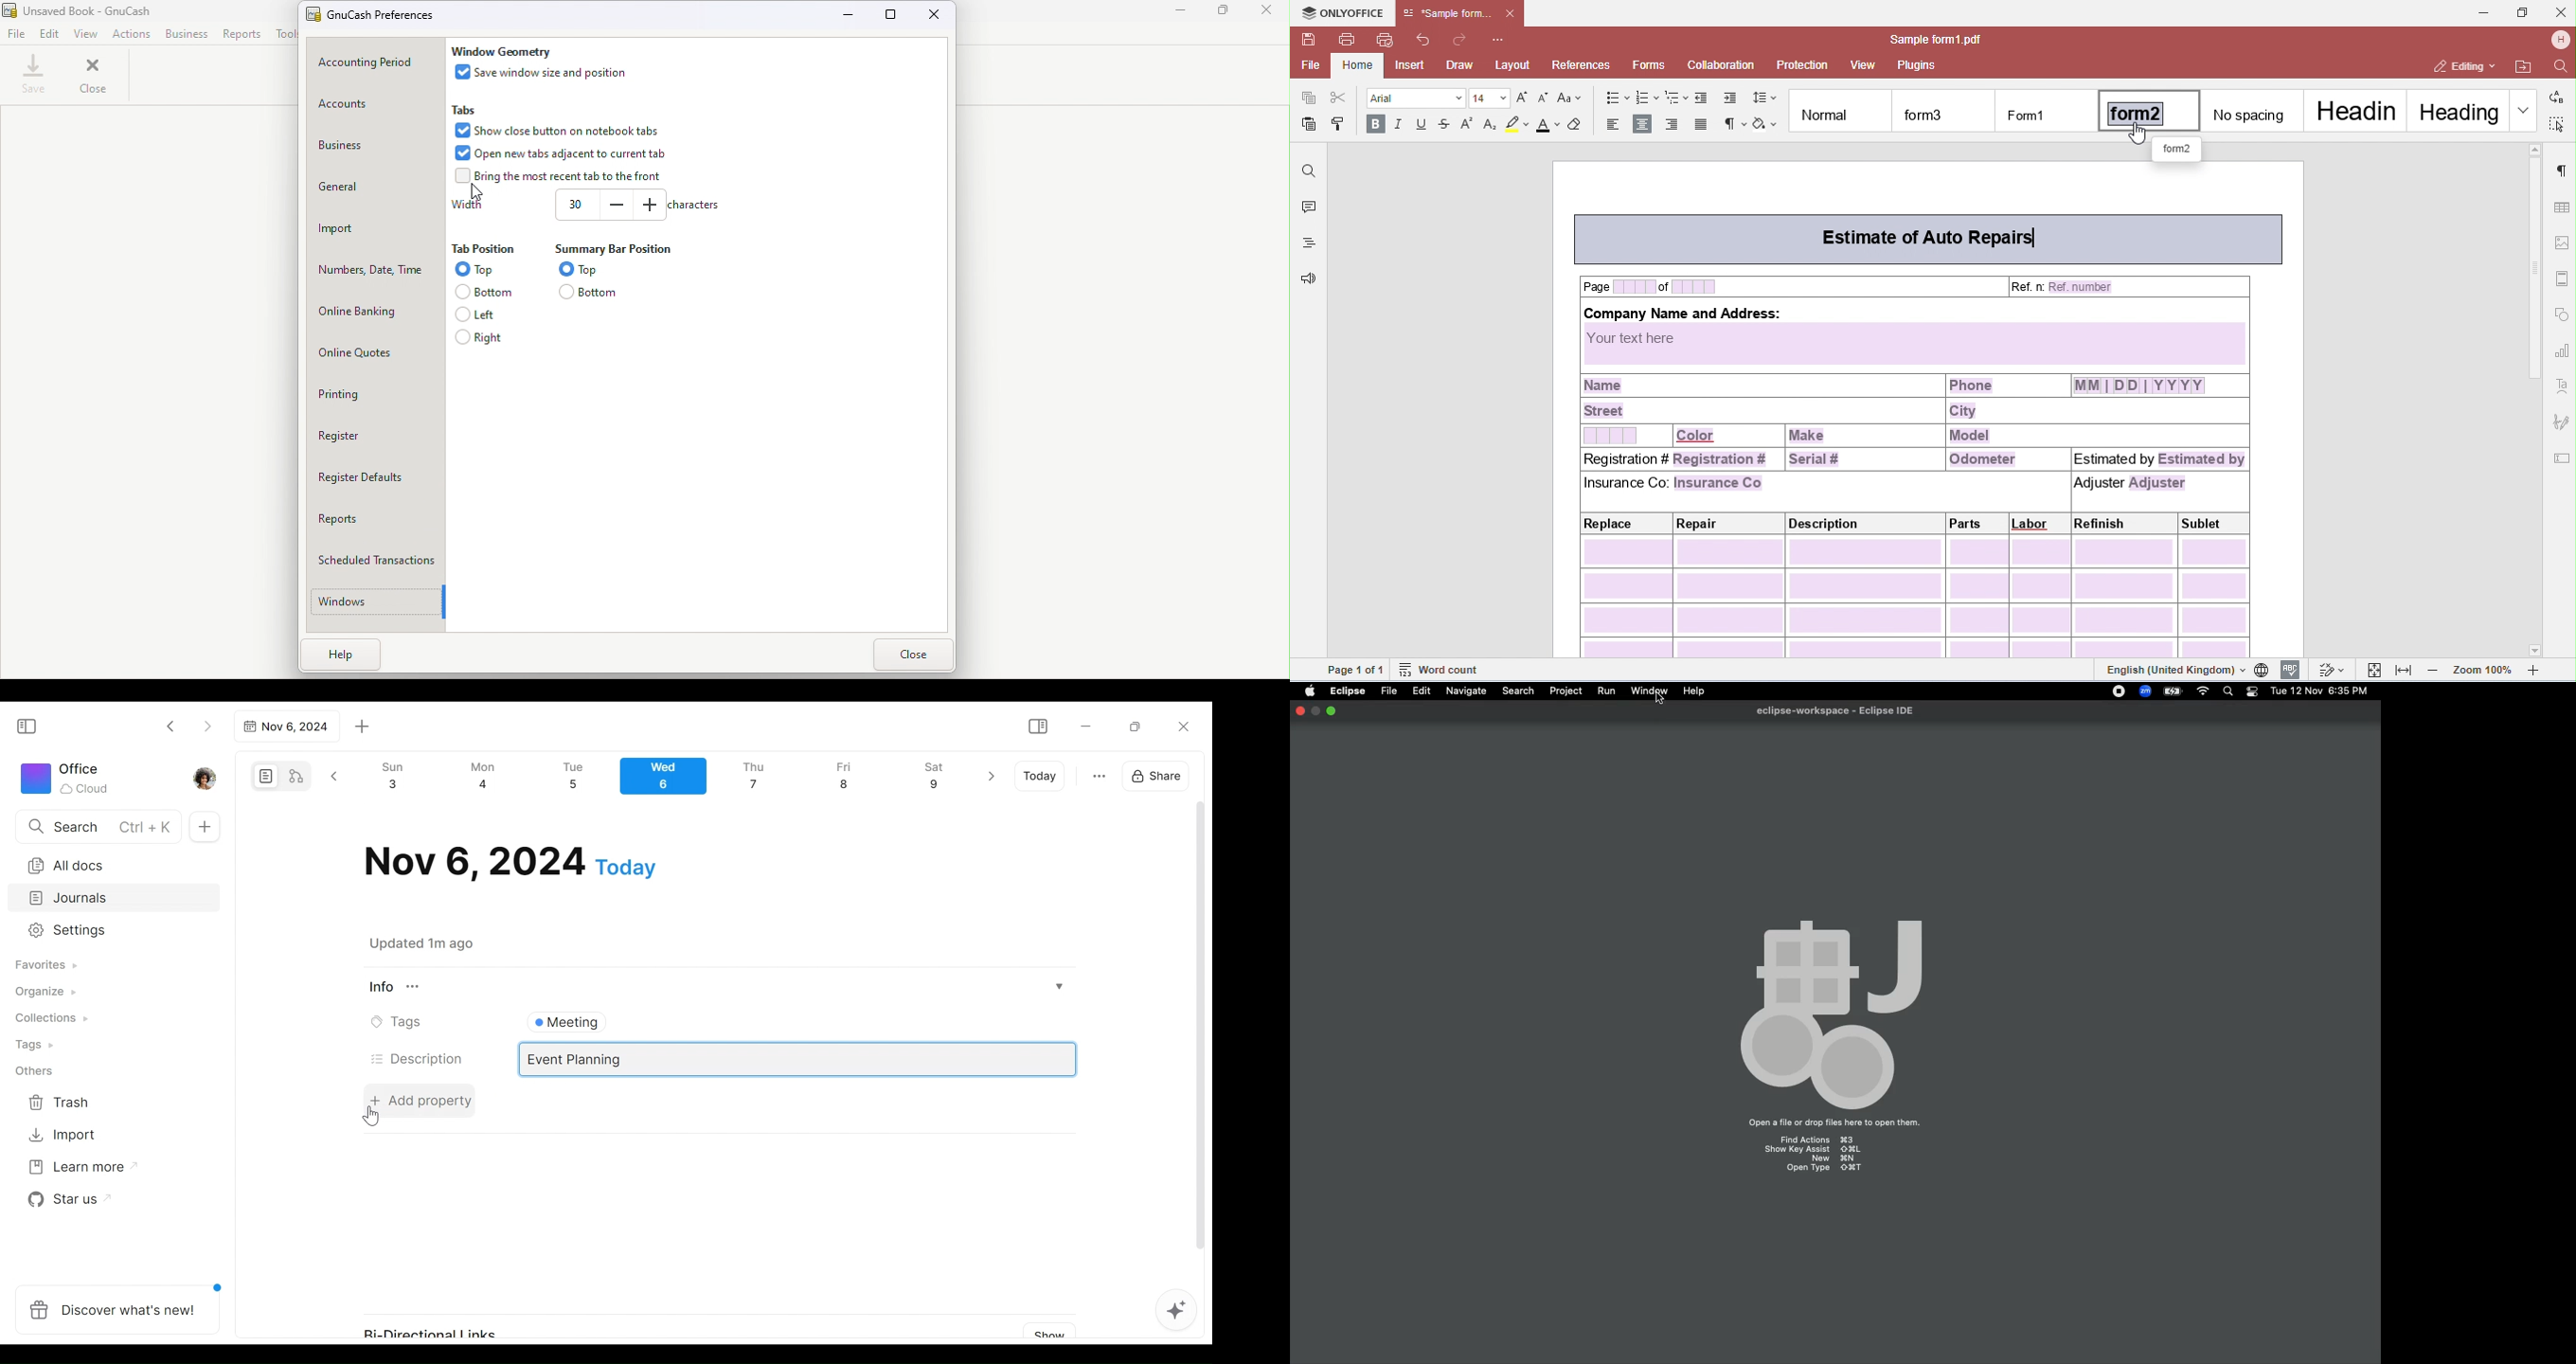 This screenshot has width=2576, height=1372. I want to click on Share, so click(1160, 774).